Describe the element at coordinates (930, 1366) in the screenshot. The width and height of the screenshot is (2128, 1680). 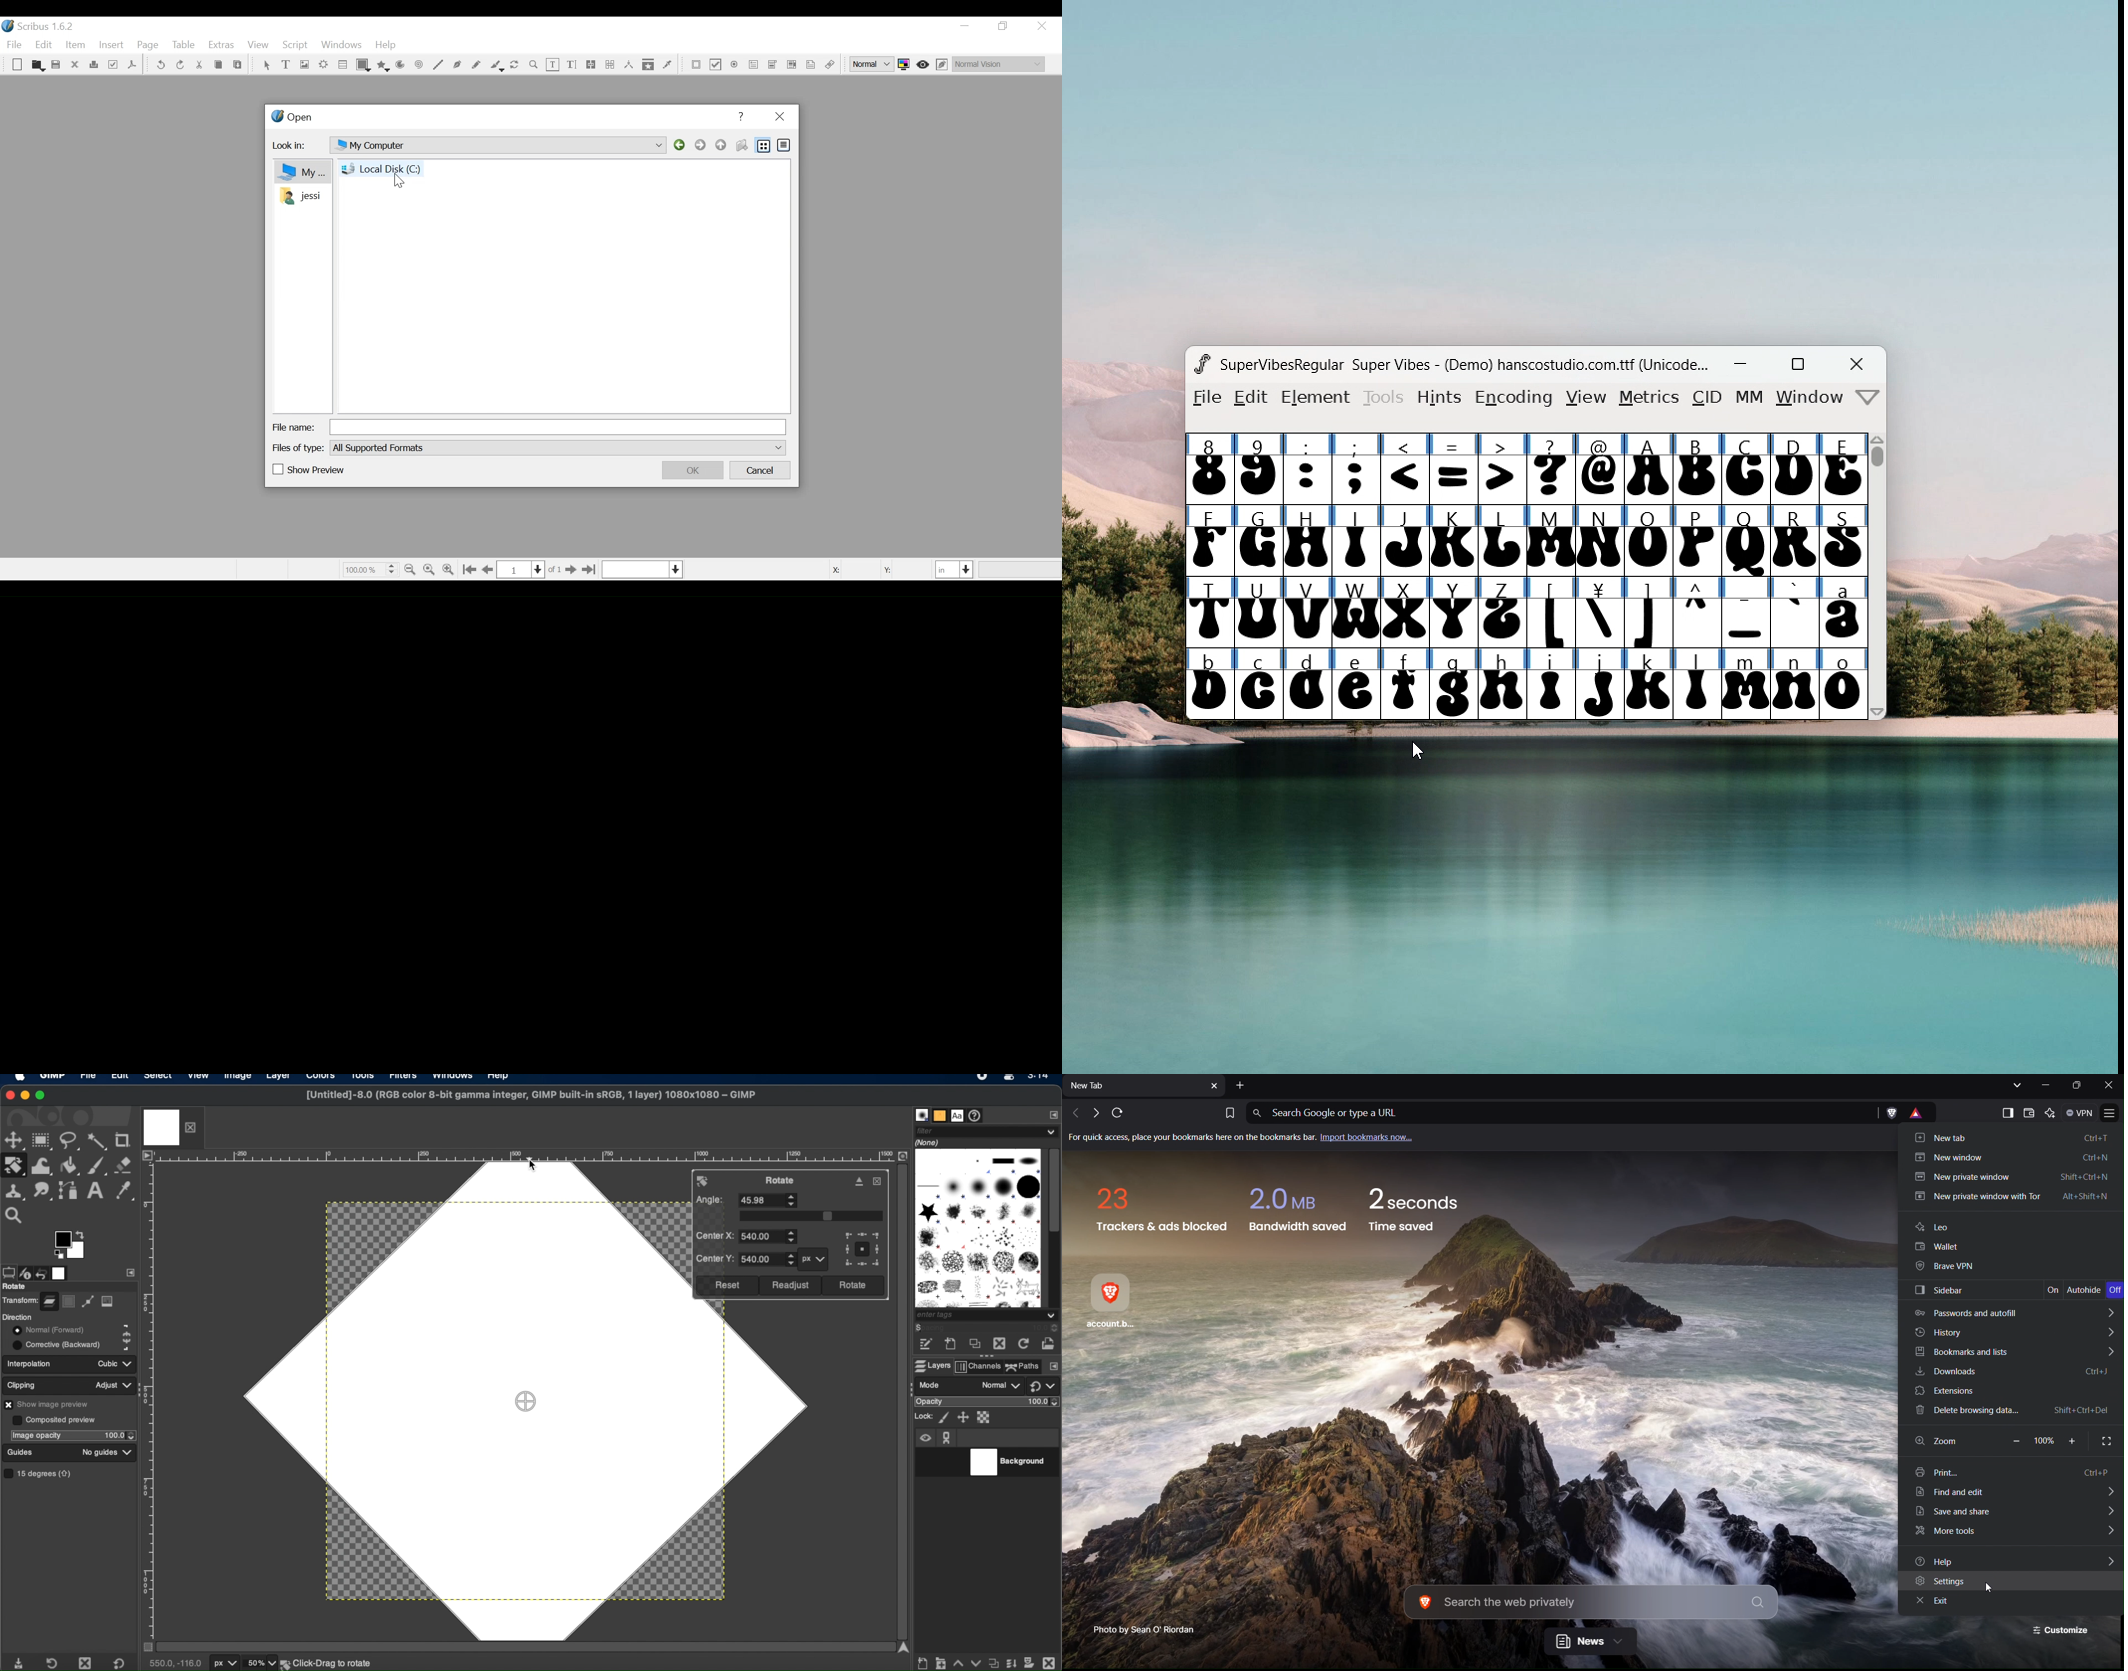
I see `layers` at that location.